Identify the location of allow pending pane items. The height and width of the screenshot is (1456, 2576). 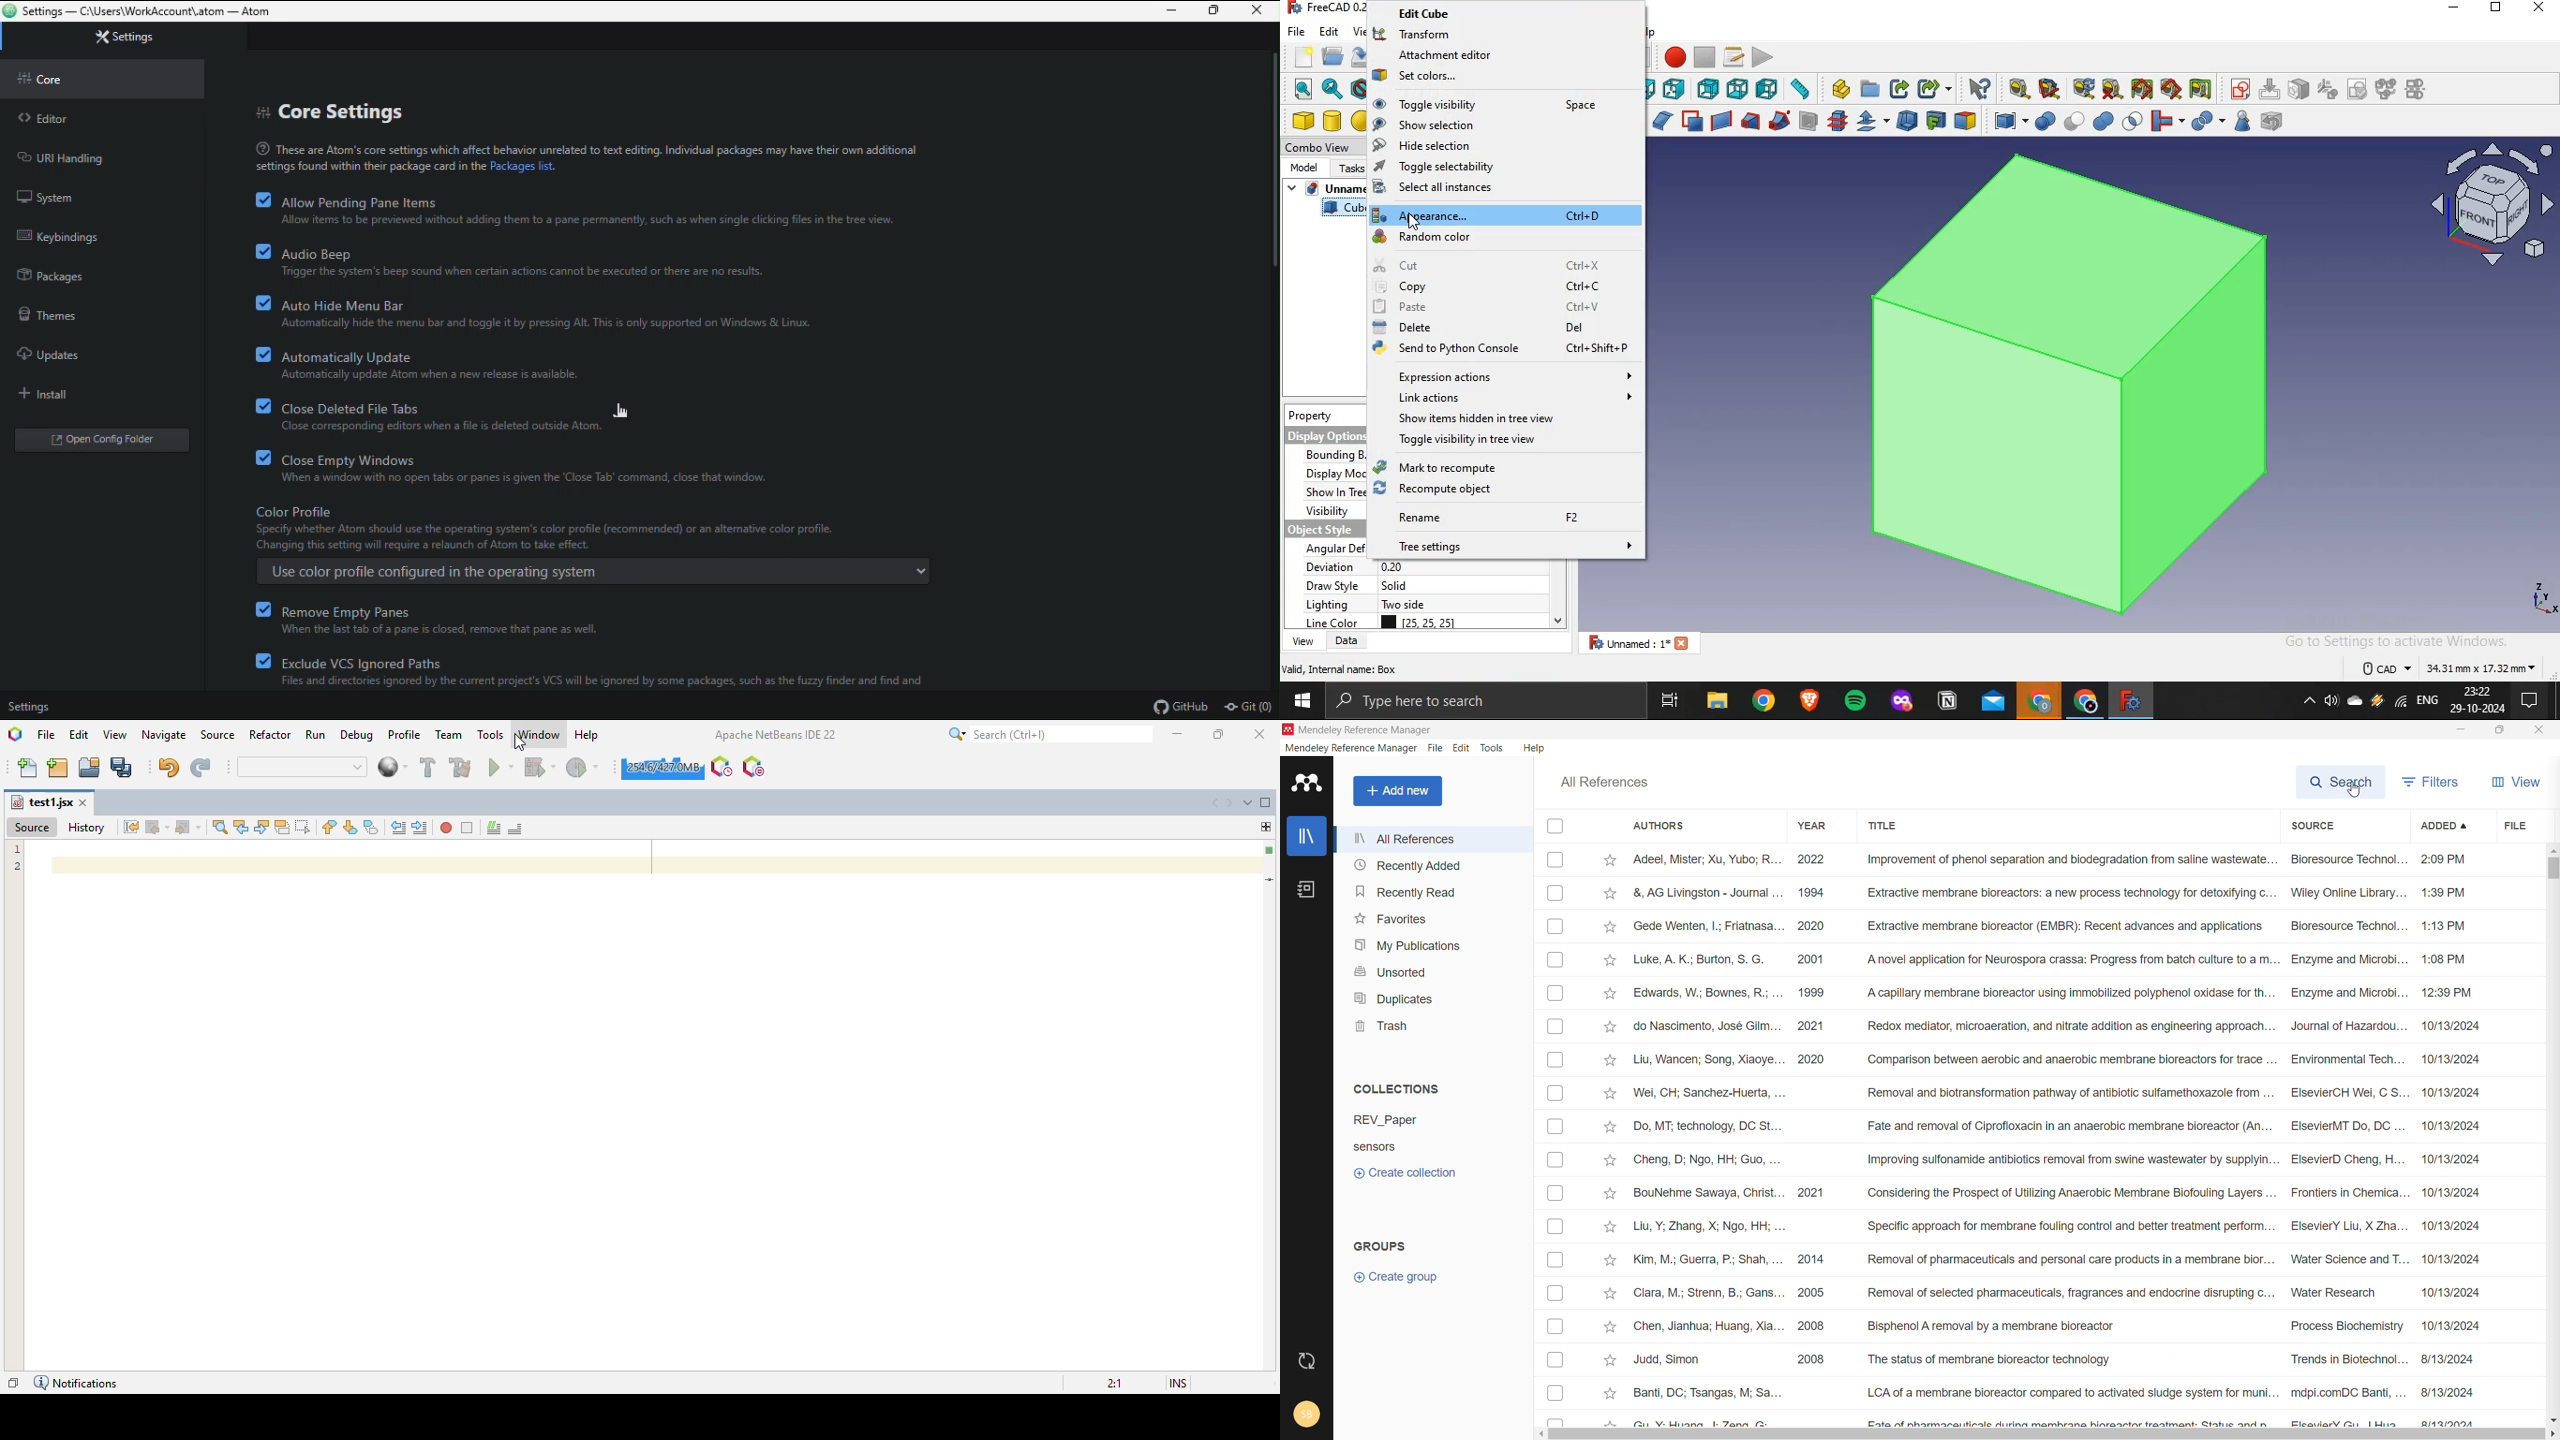
(596, 210).